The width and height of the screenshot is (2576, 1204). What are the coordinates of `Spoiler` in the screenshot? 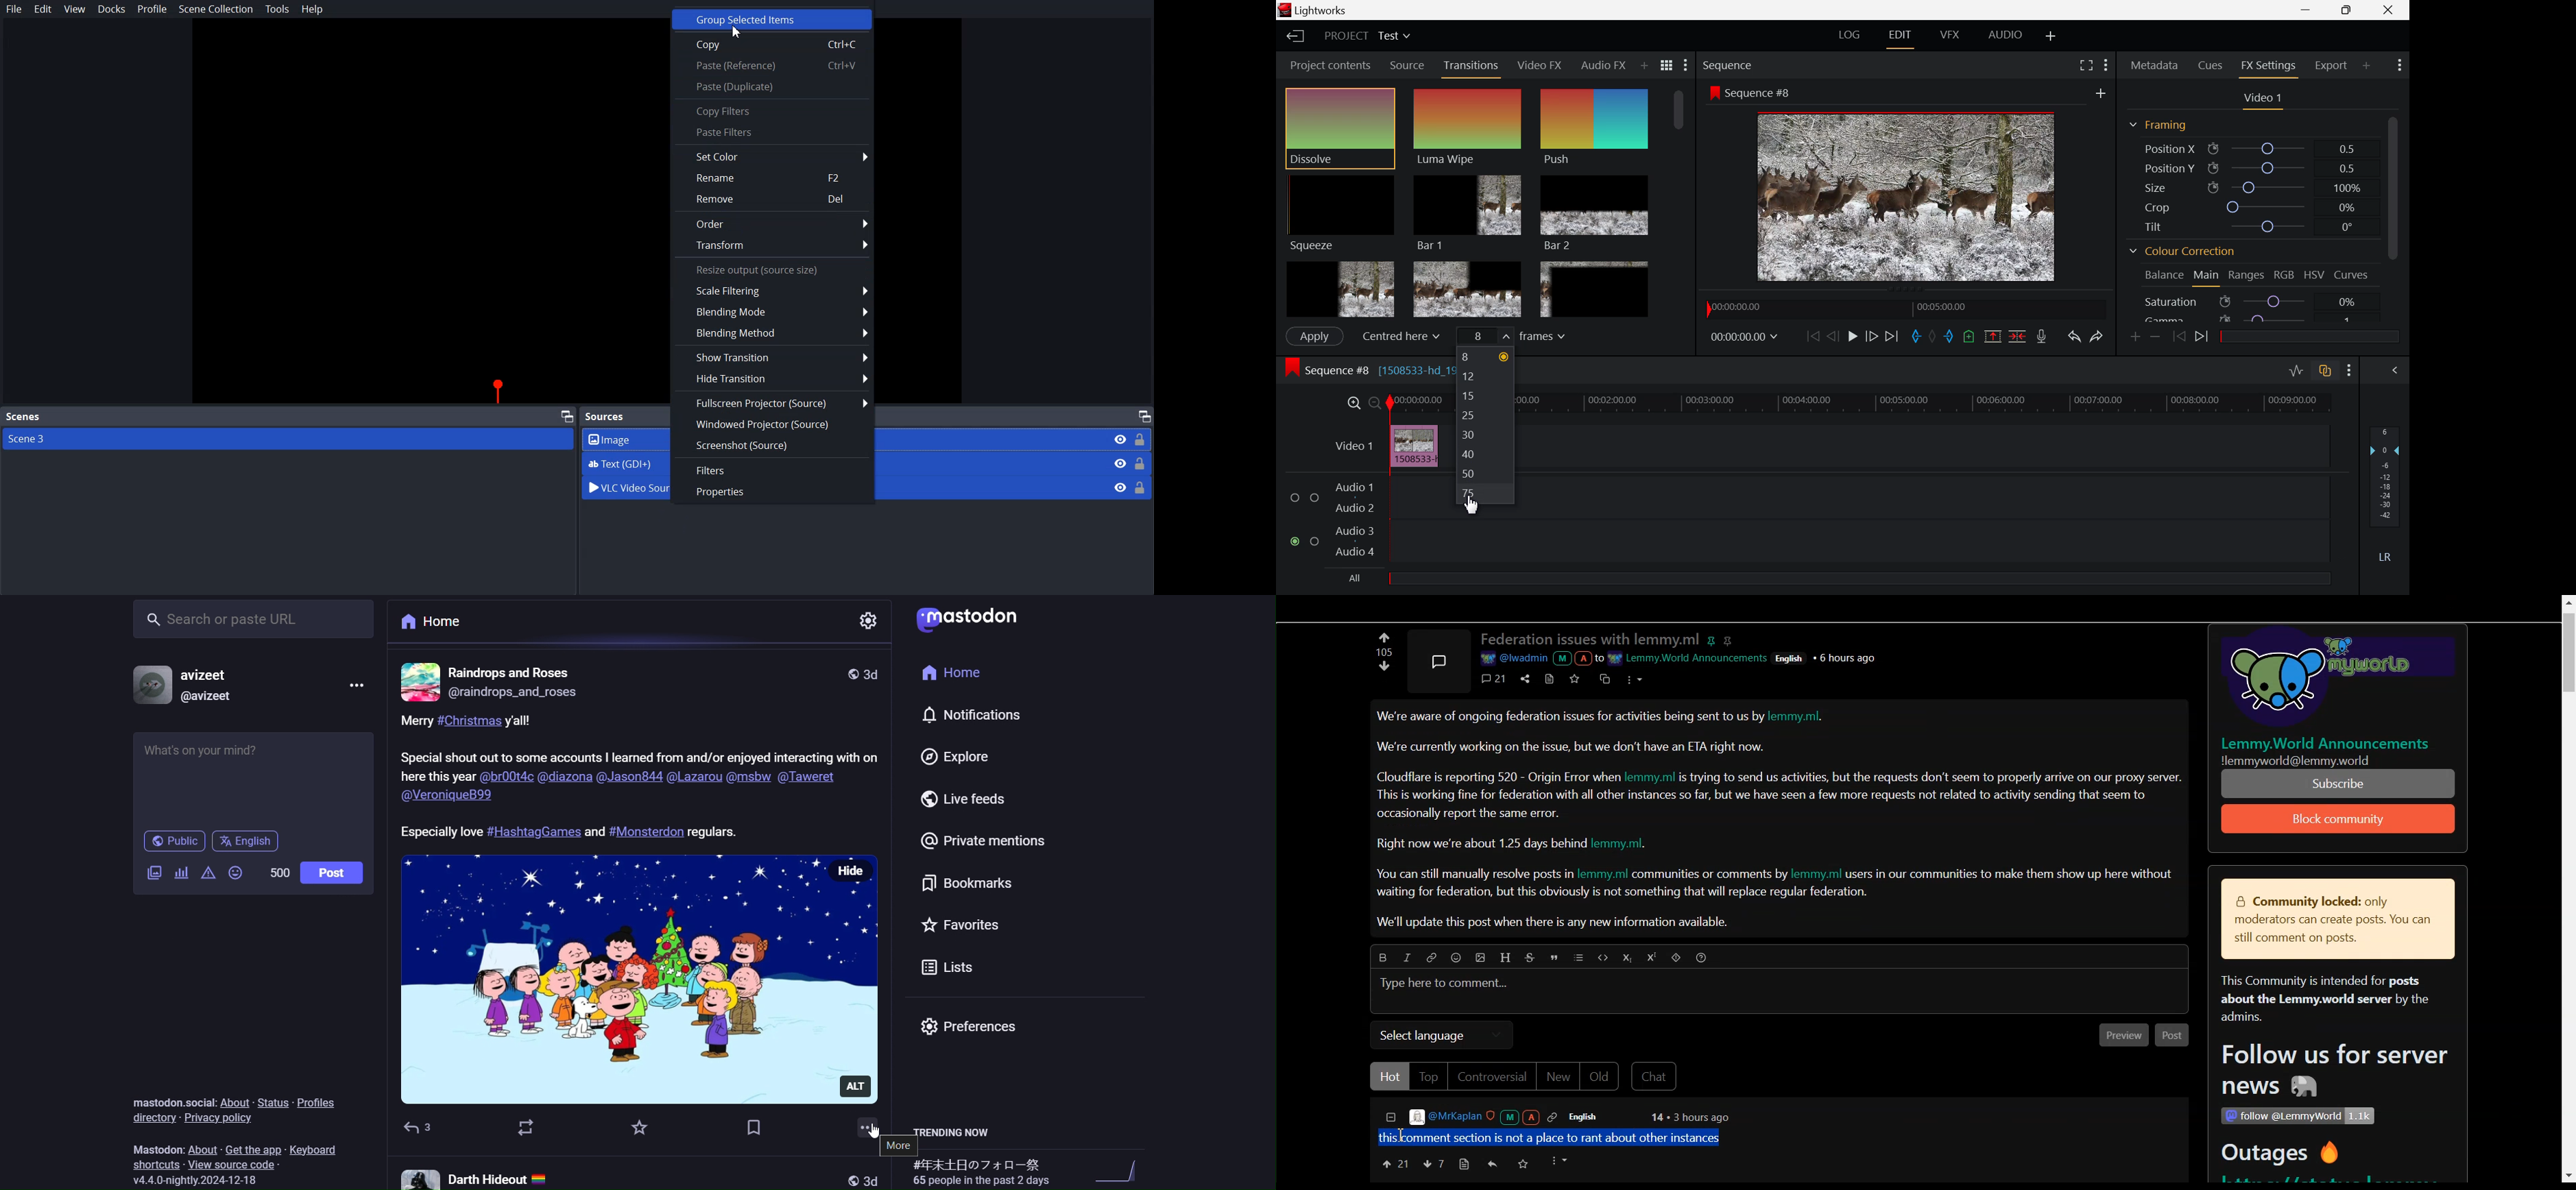 It's located at (1678, 959).